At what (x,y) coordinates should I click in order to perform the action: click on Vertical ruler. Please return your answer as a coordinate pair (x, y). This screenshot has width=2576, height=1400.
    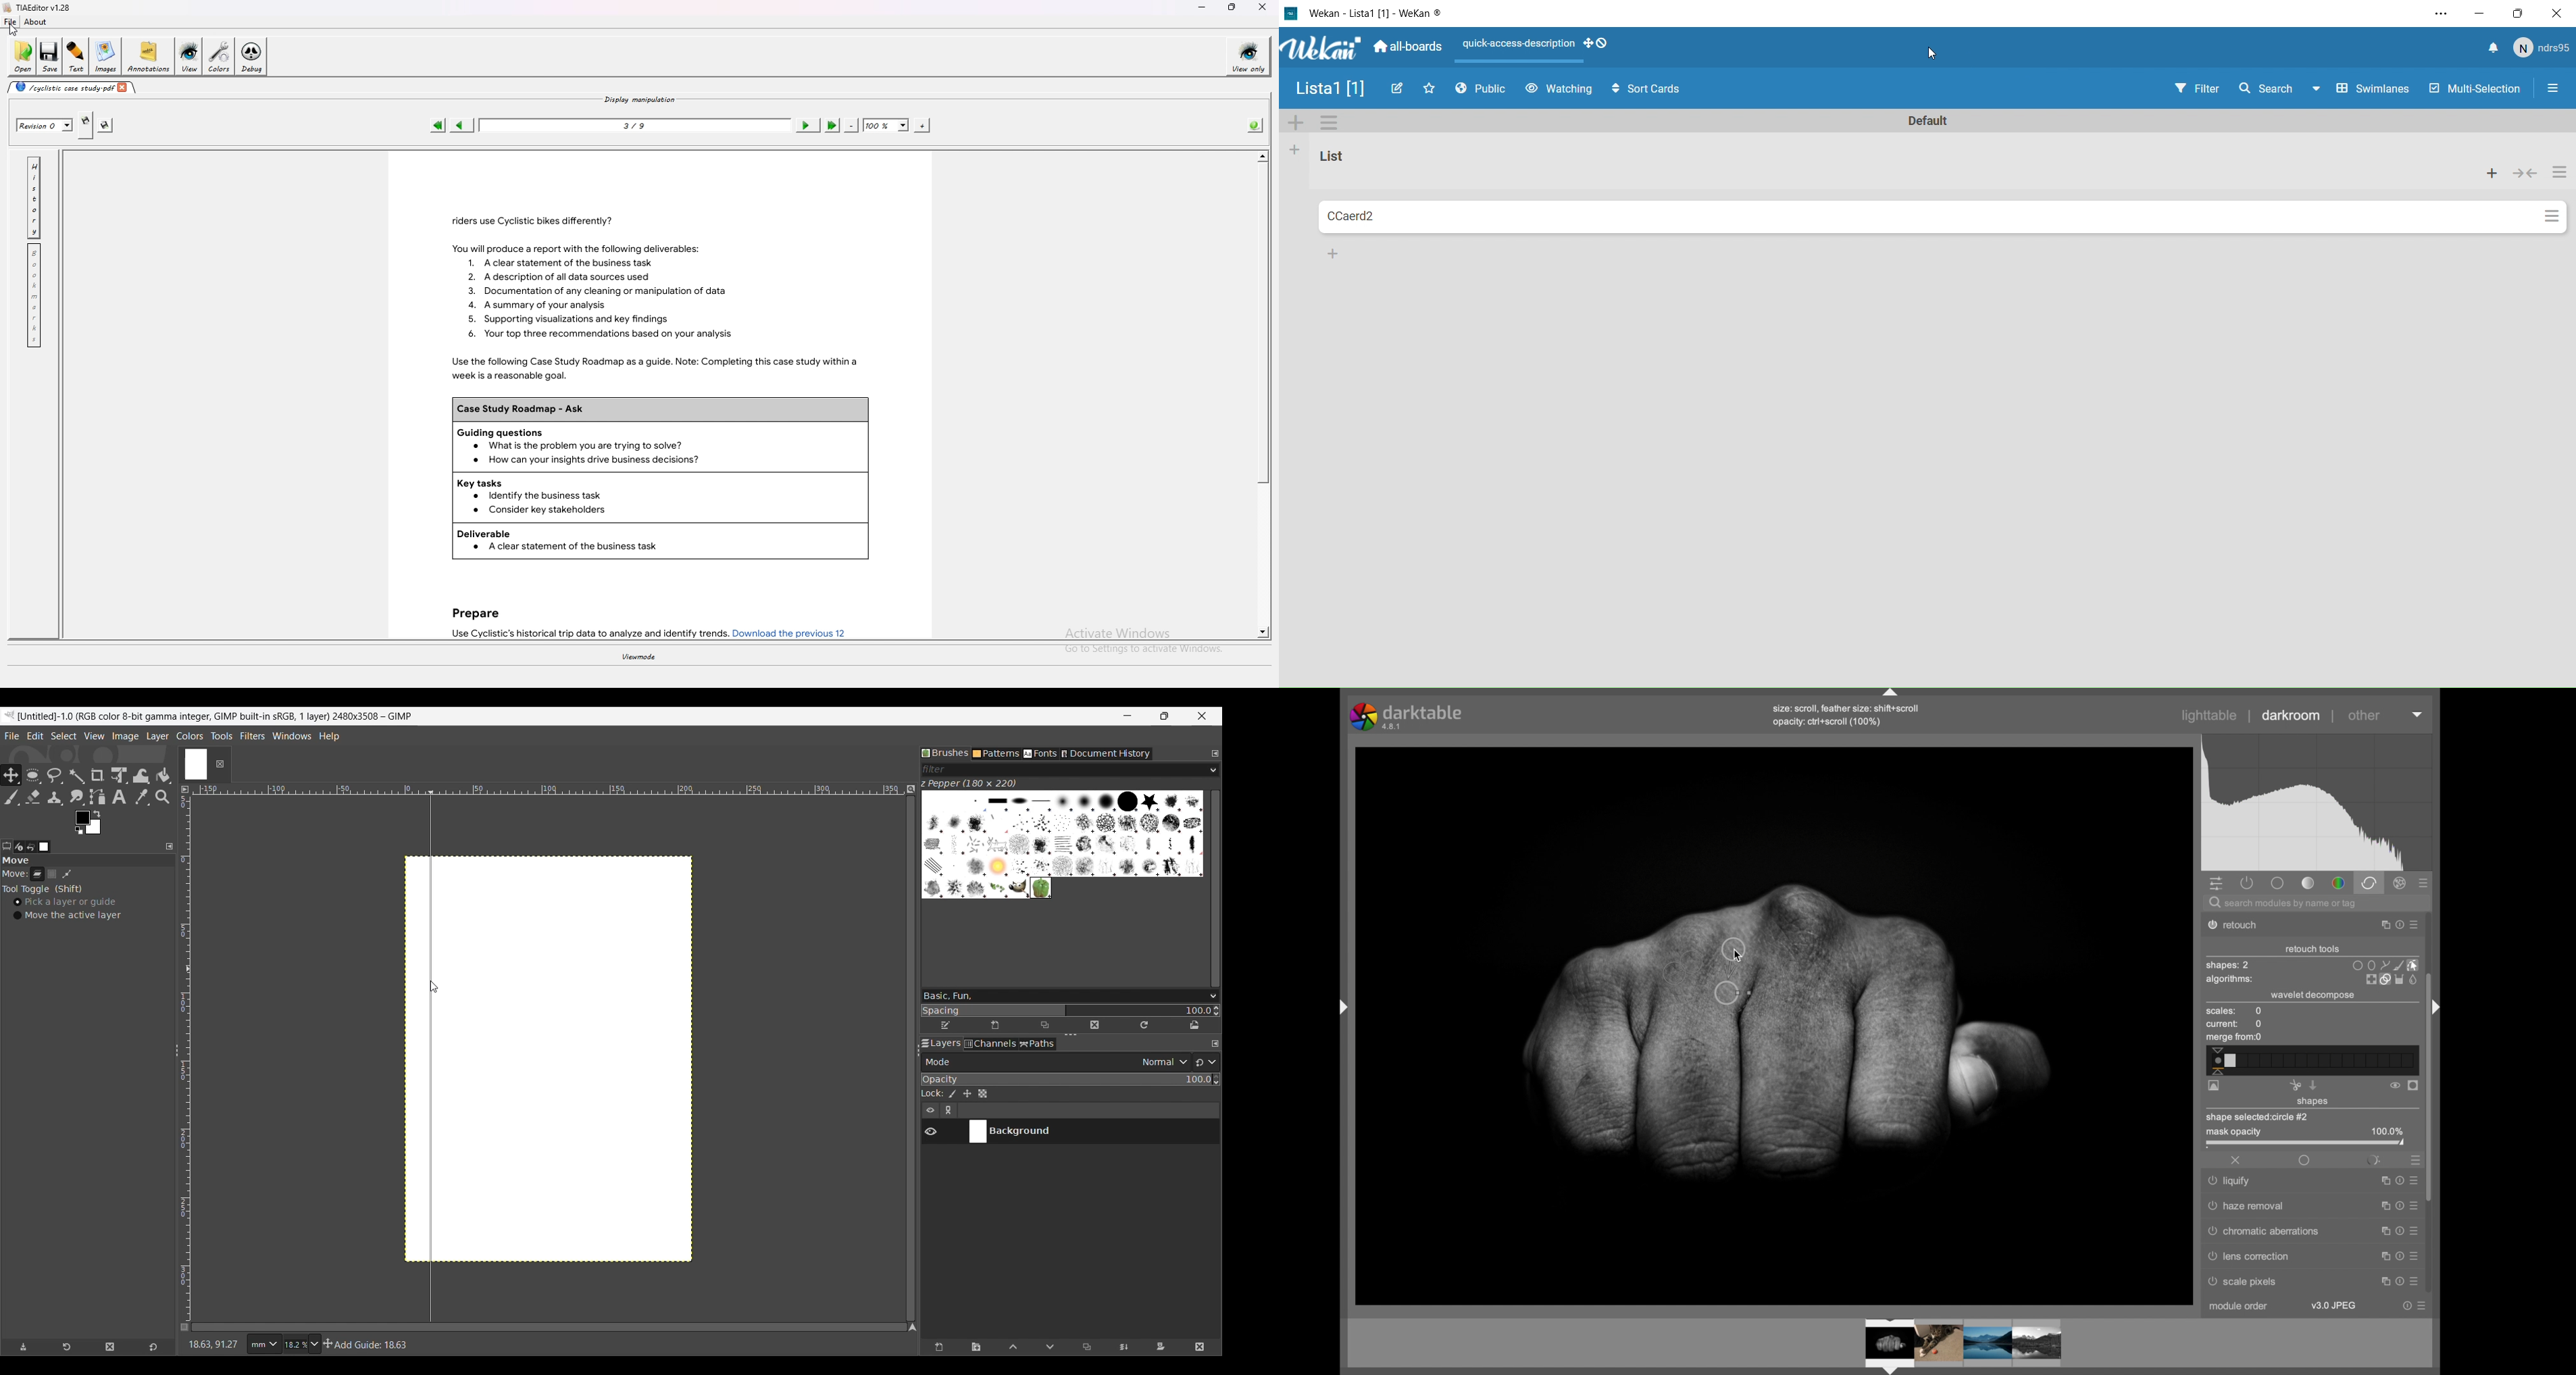
    Looking at the image, I should click on (188, 1055).